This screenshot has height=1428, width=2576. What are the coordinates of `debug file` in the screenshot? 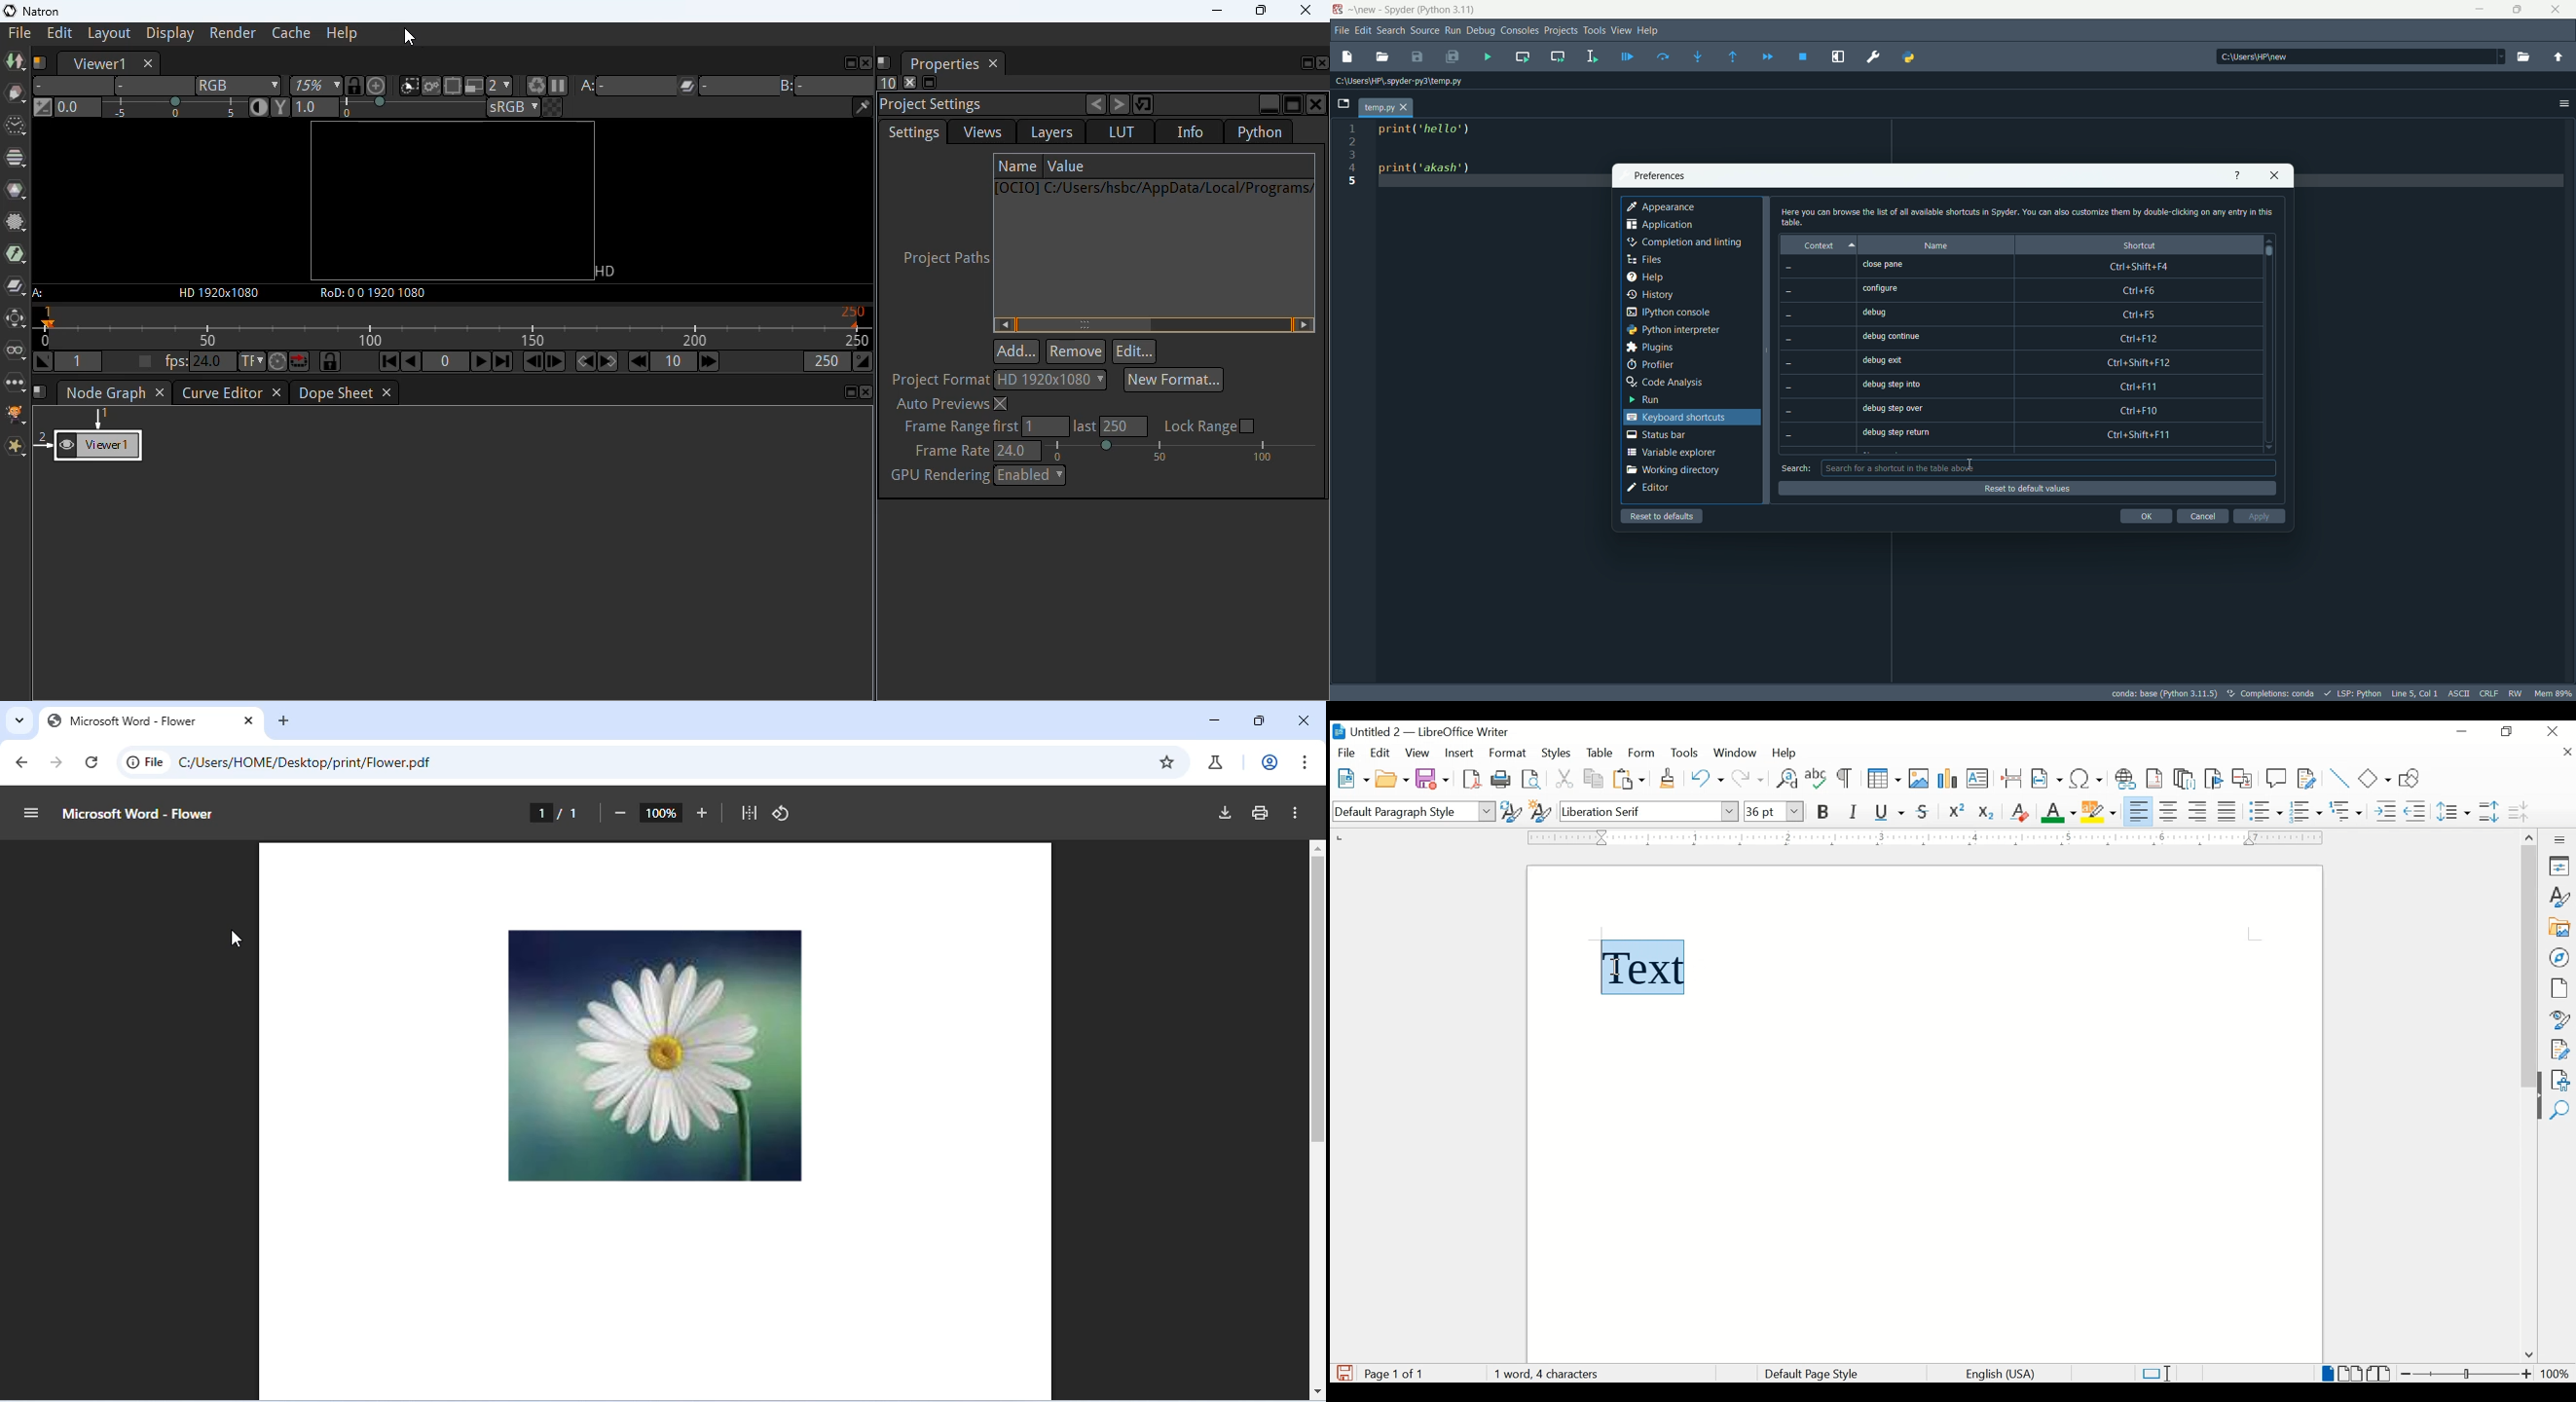 It's located at (1627, 56).